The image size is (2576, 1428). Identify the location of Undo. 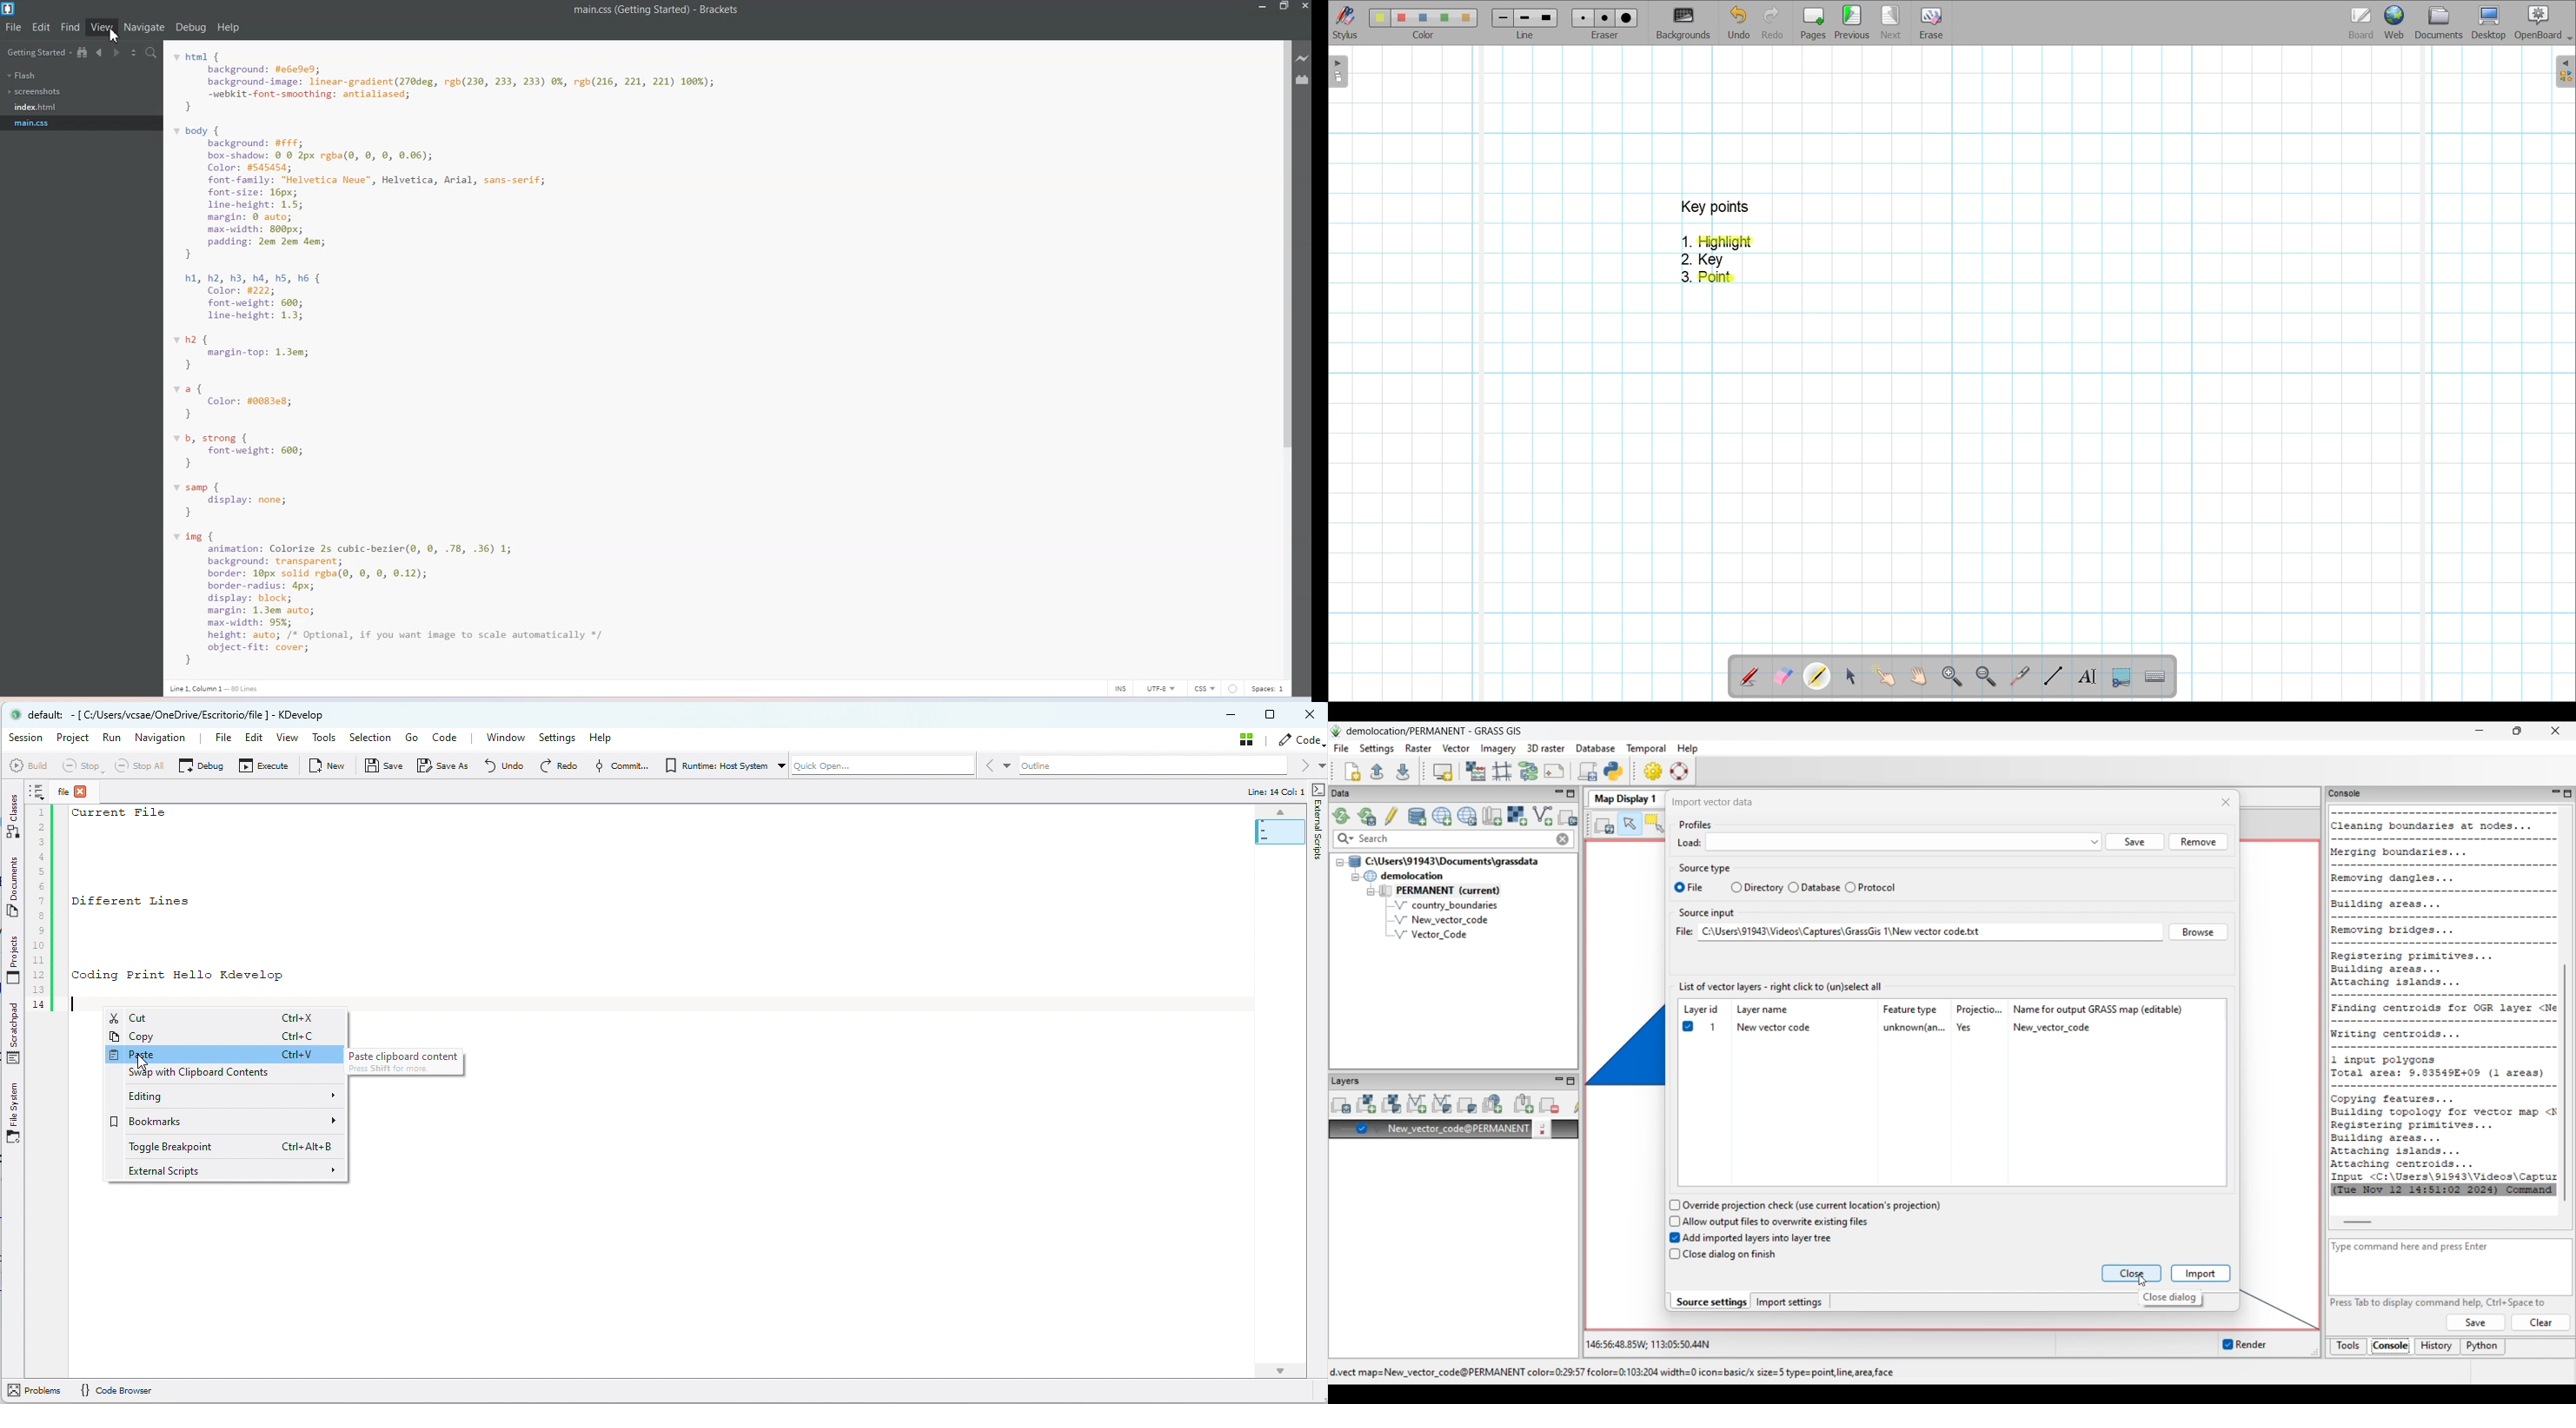
(1740, 22).